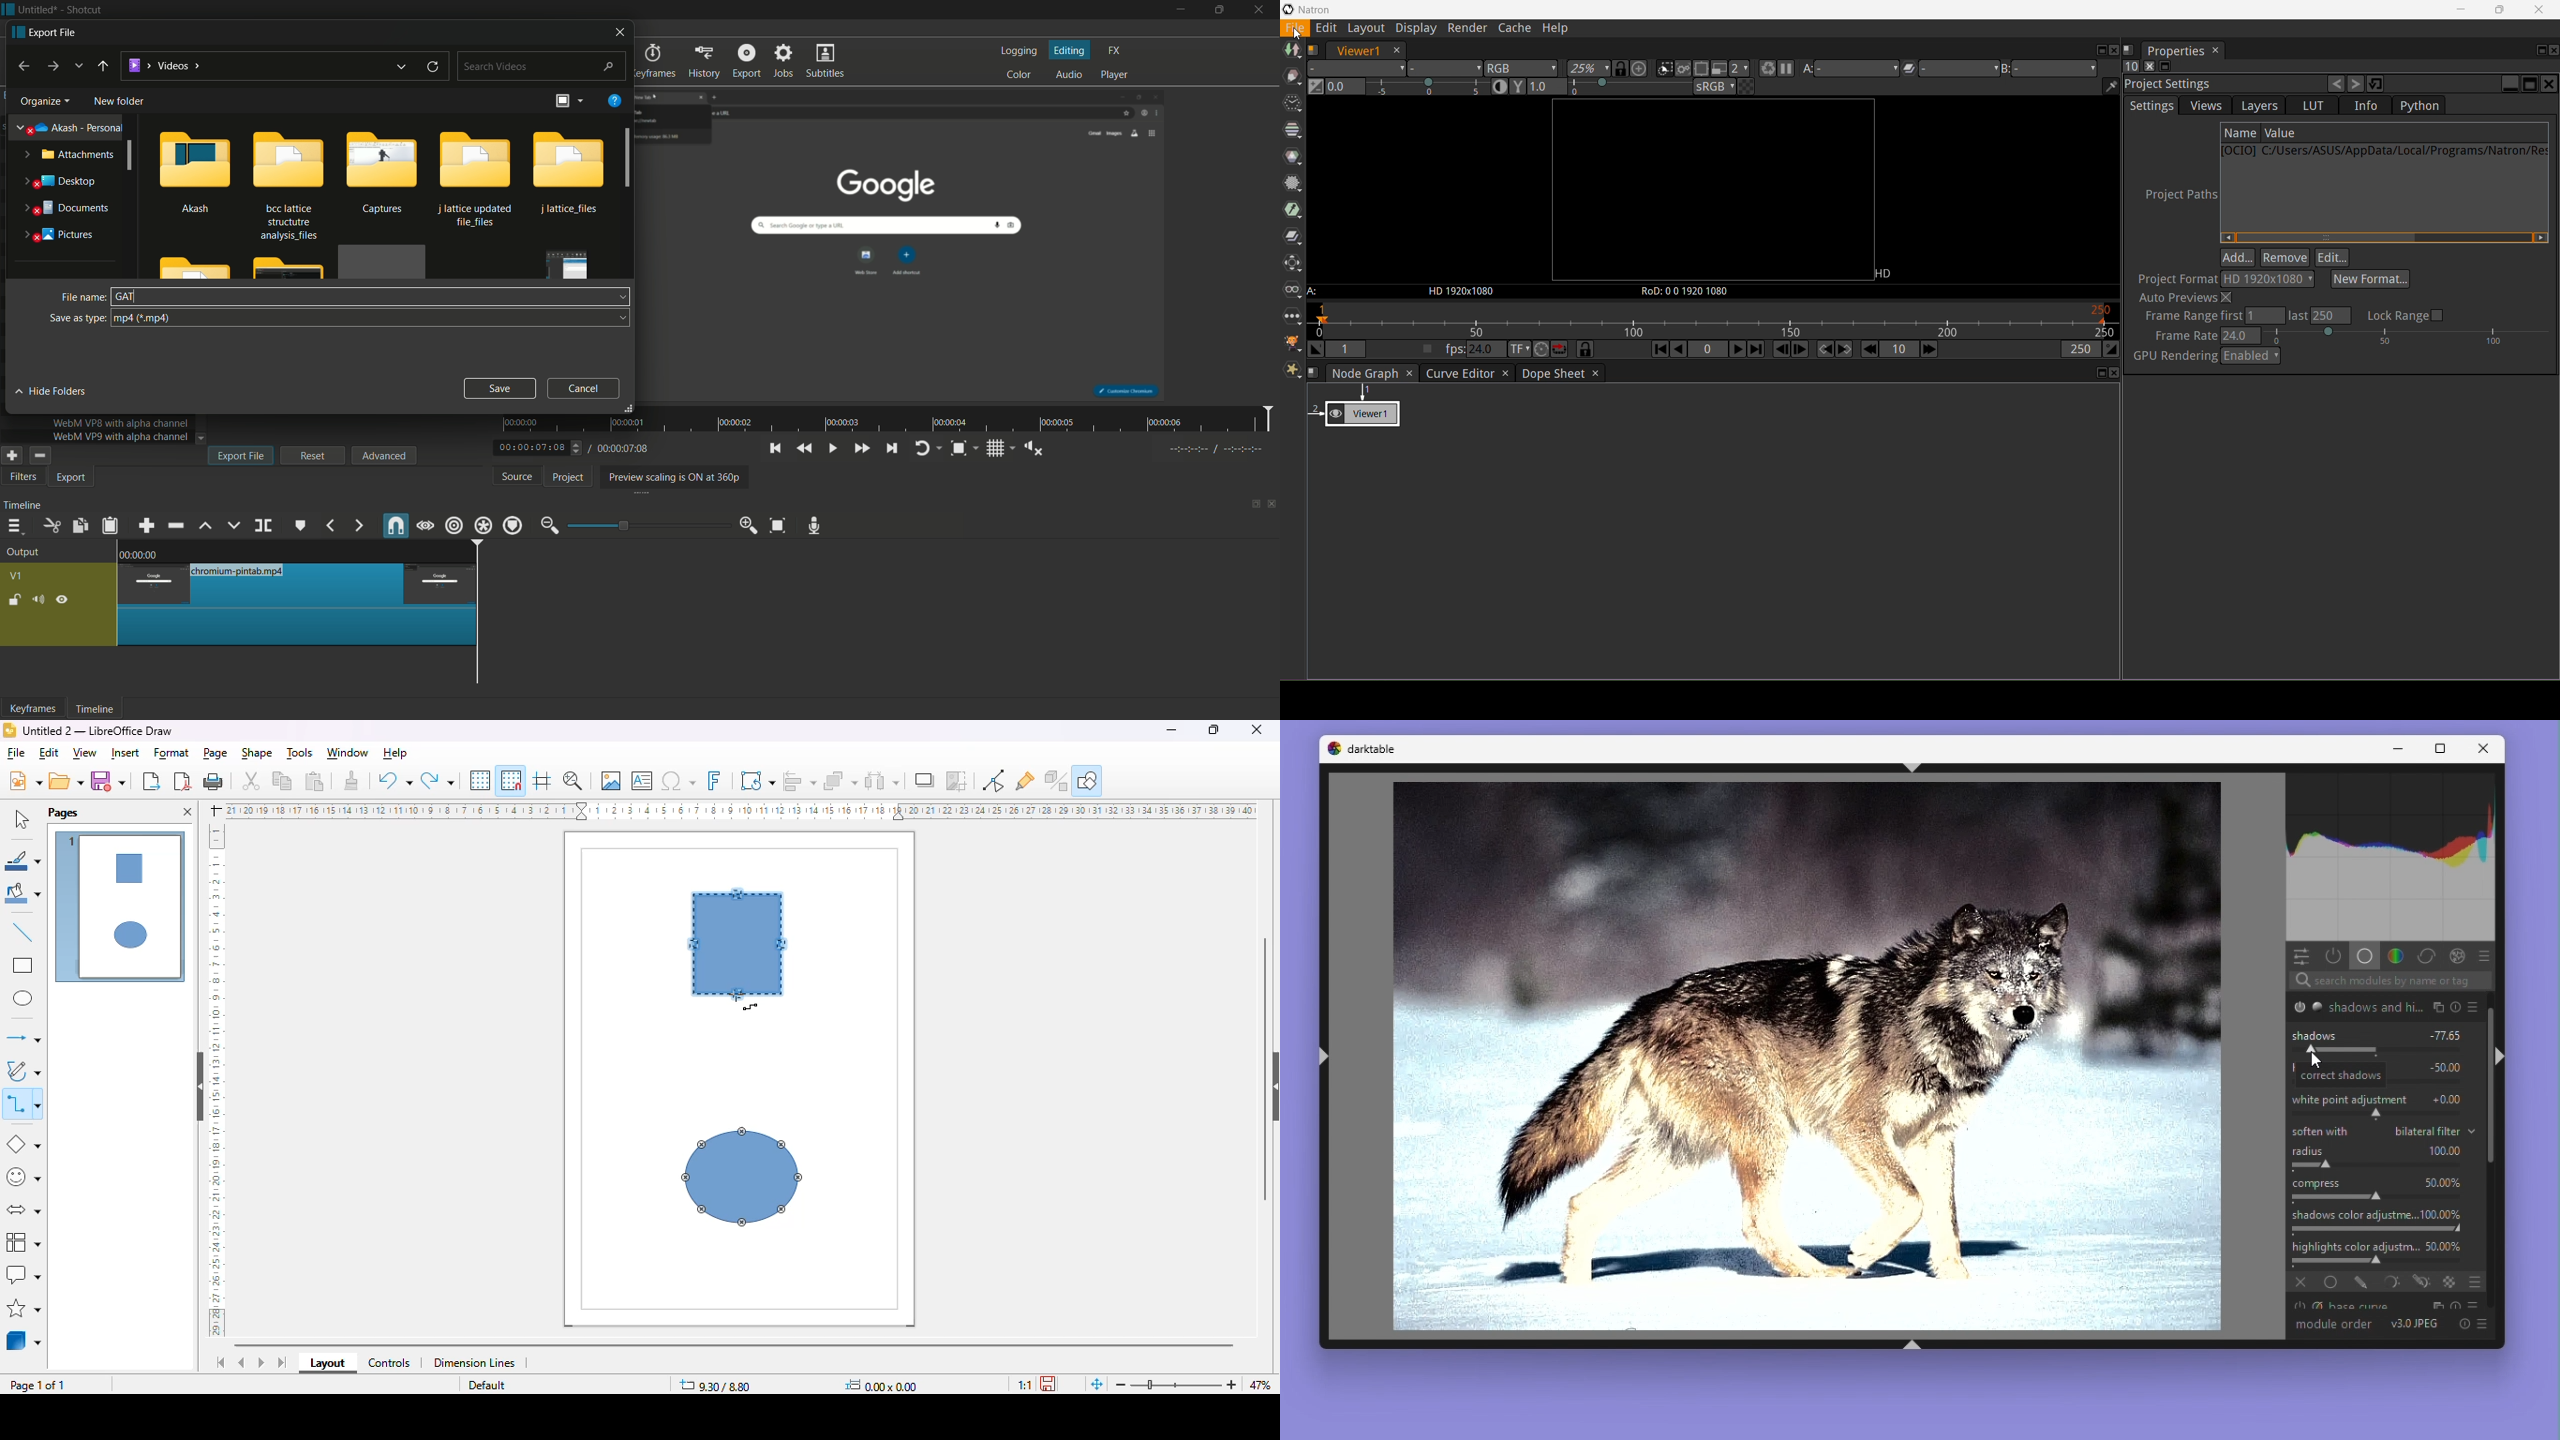 Image resolution: width=2576 pixels, height=1456 pixels. What do you see at coordinates (328, 1364) in the screenshot?
I see `layout` at bounding box center [328, 1364].